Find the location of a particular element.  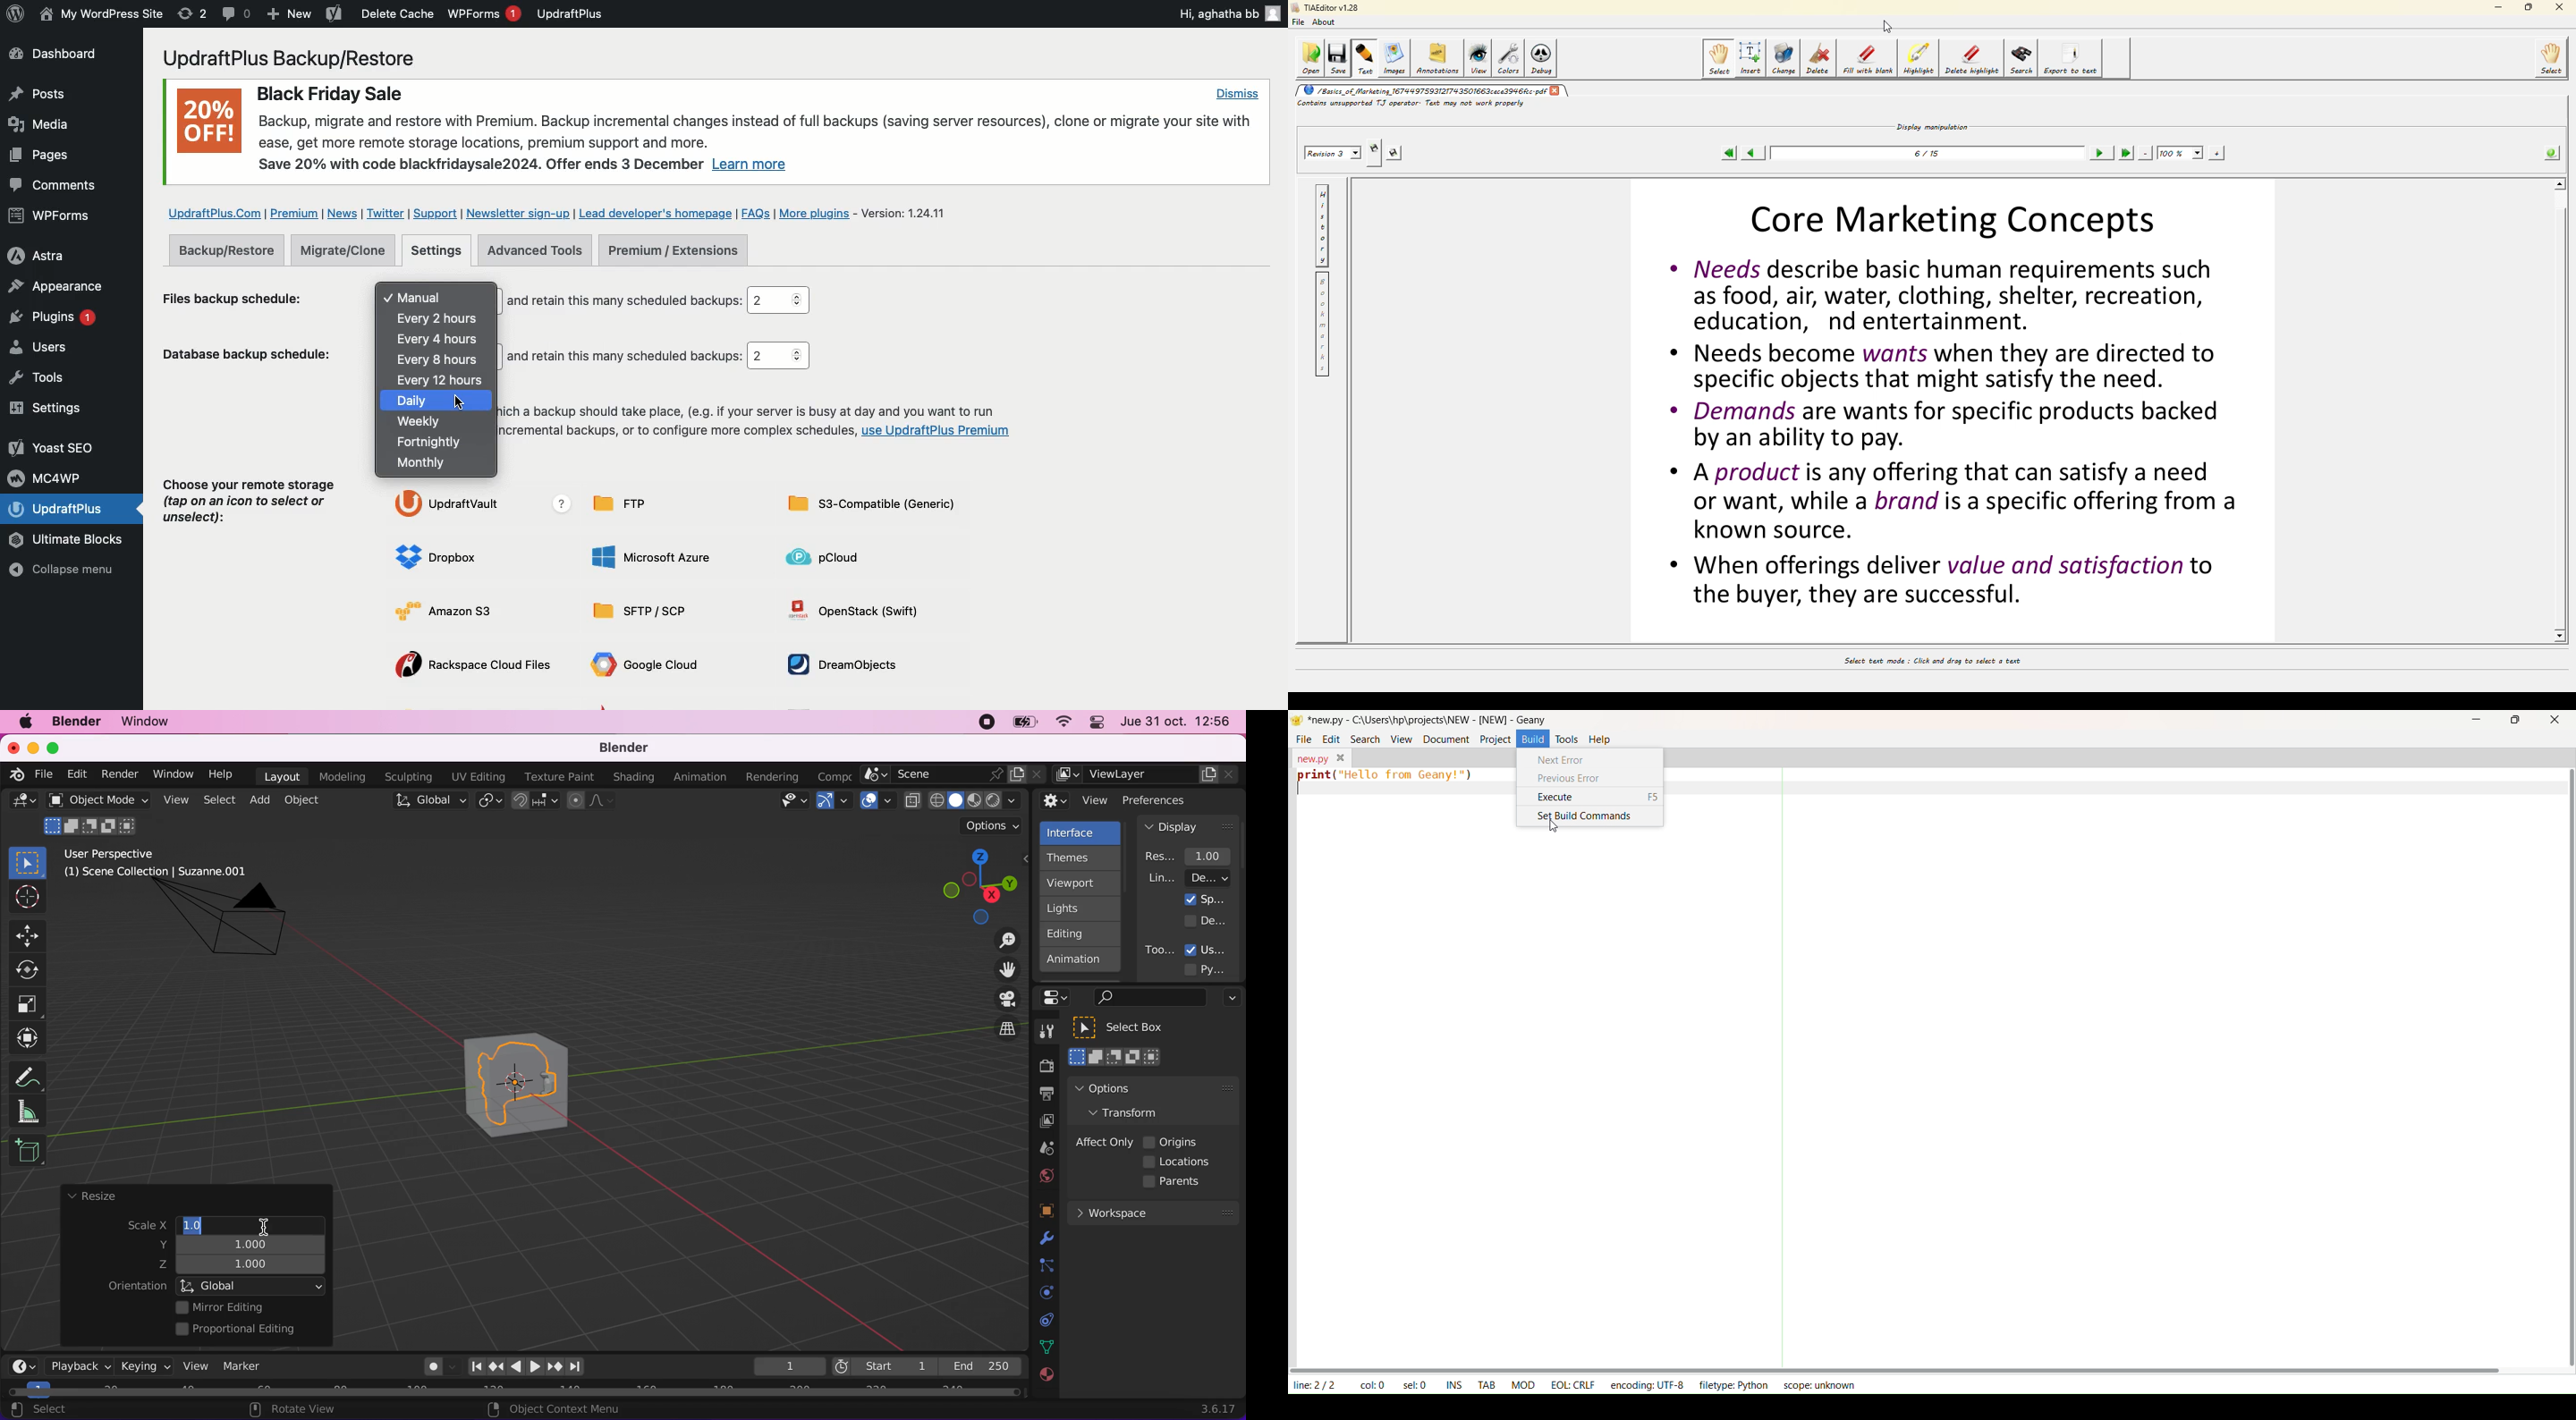

battery is located at coordinates (1021, 725).